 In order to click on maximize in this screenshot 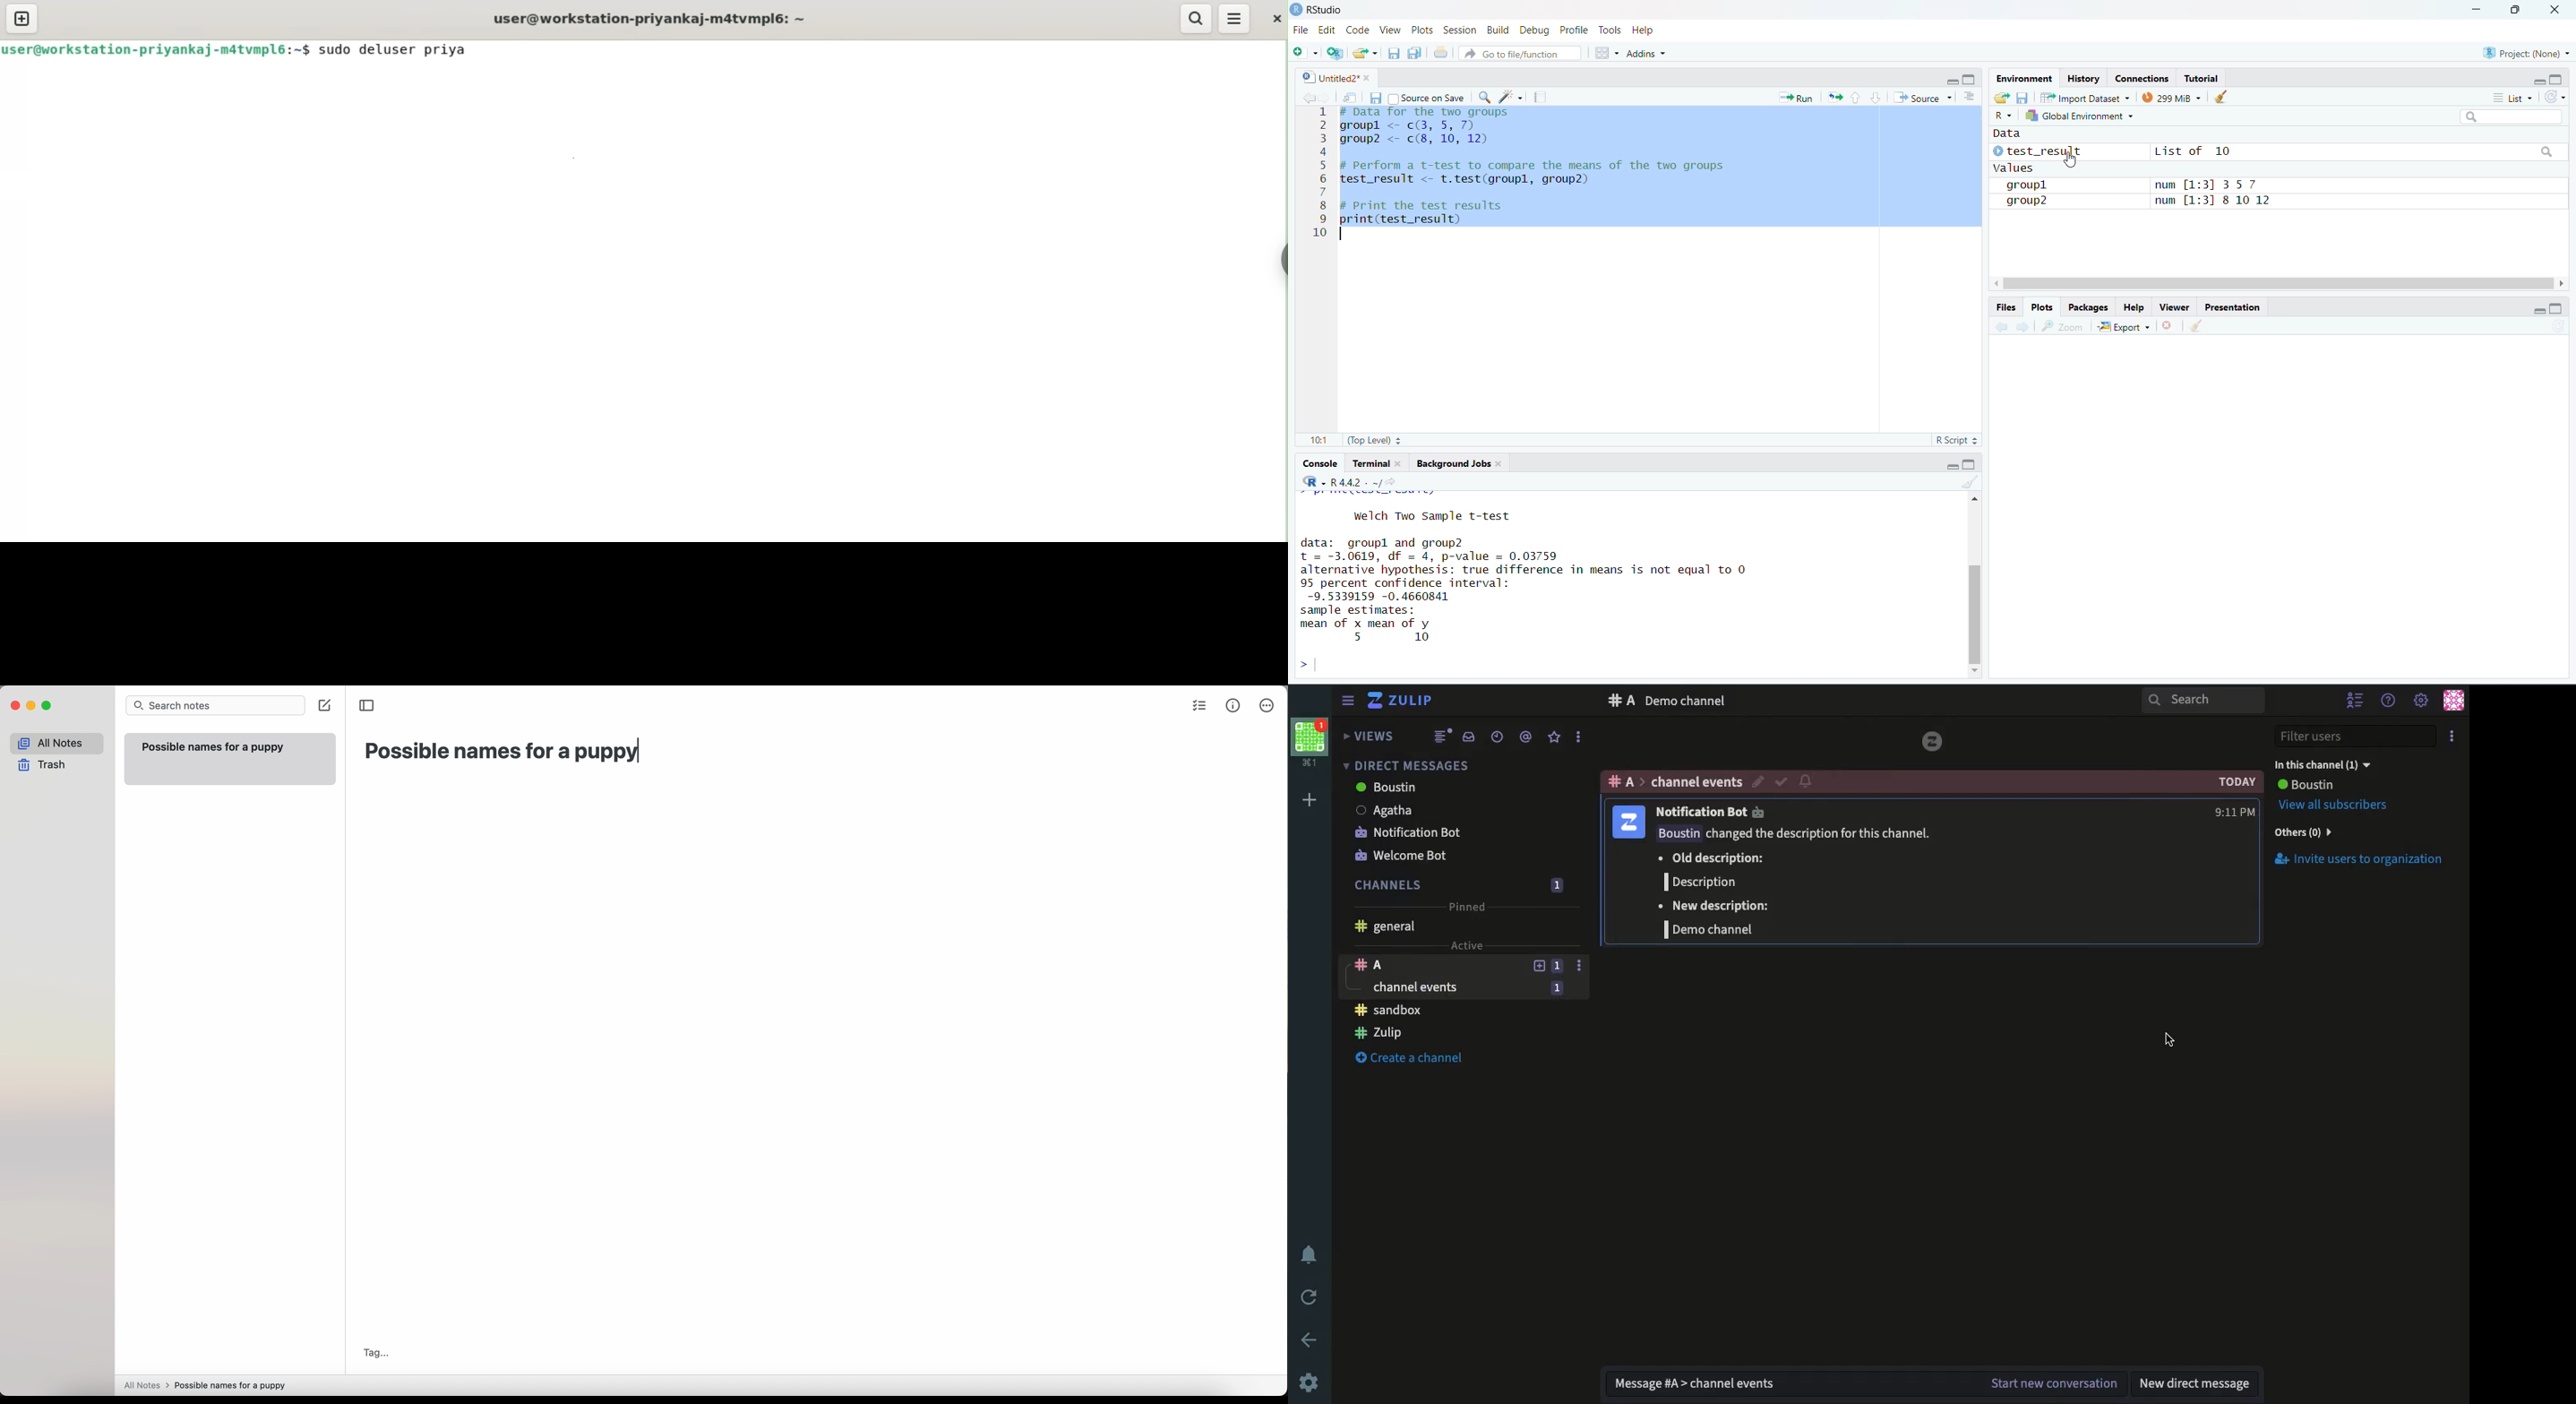, I will do `click(2558, 309)`.